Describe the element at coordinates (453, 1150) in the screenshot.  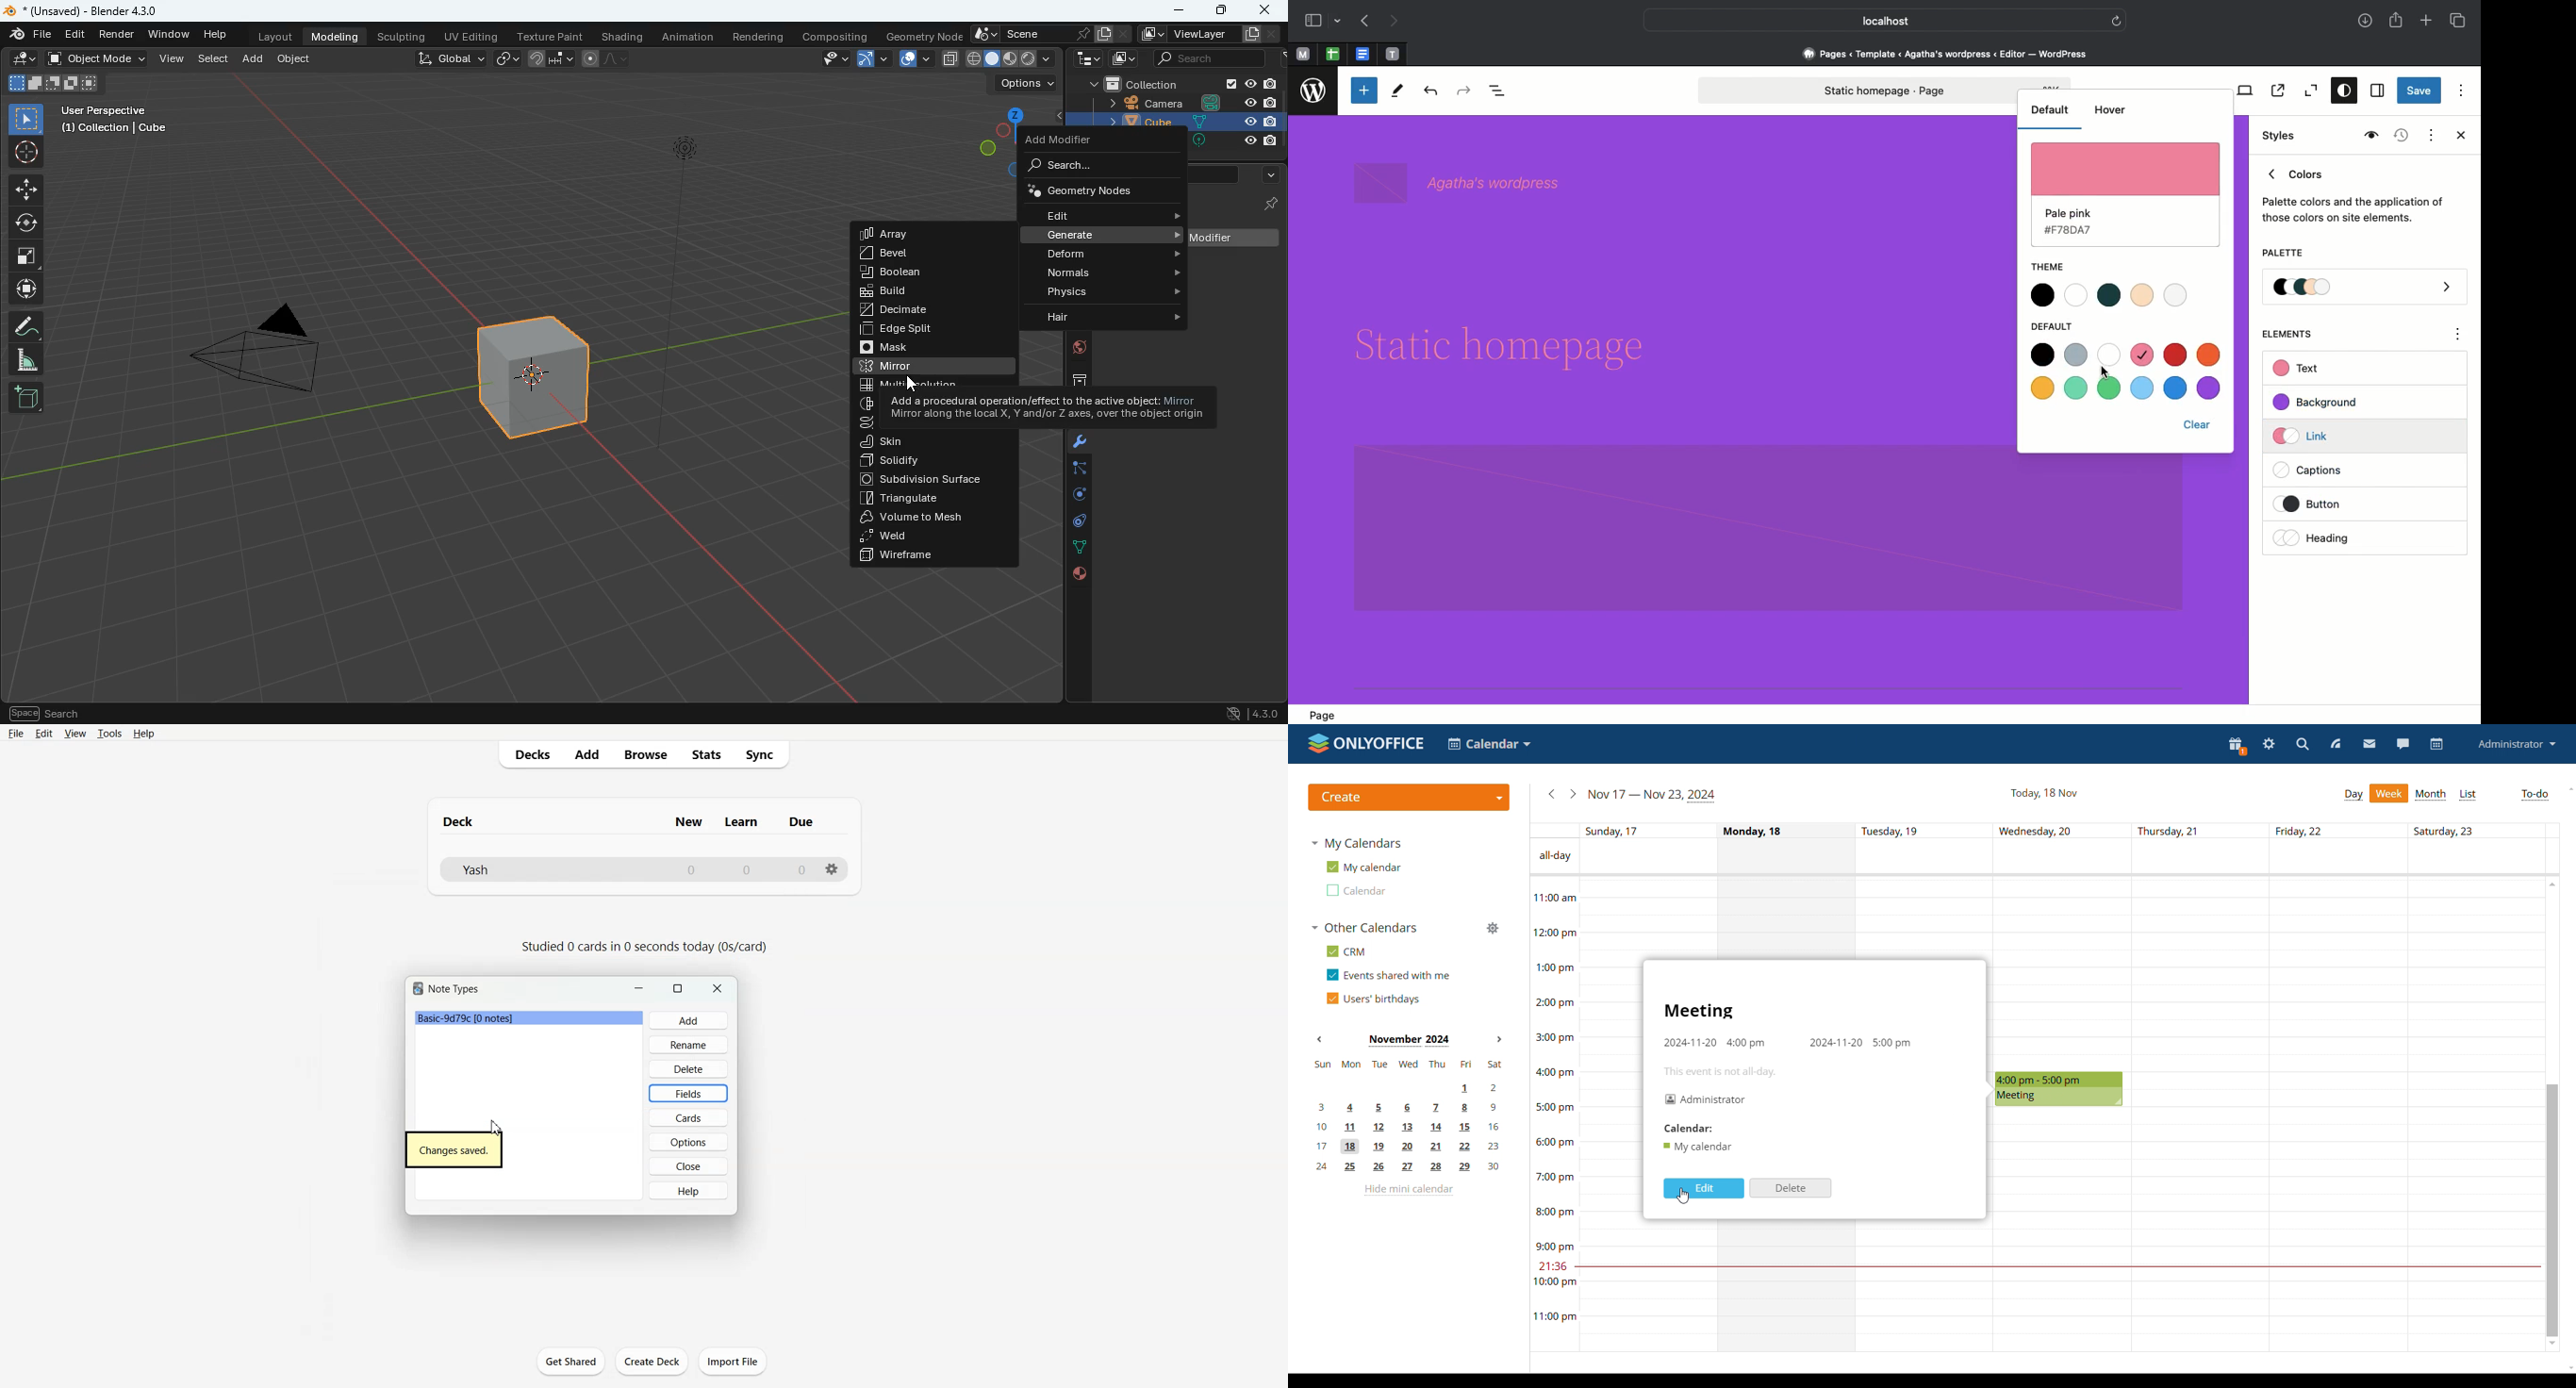
I see `Text` at that location.